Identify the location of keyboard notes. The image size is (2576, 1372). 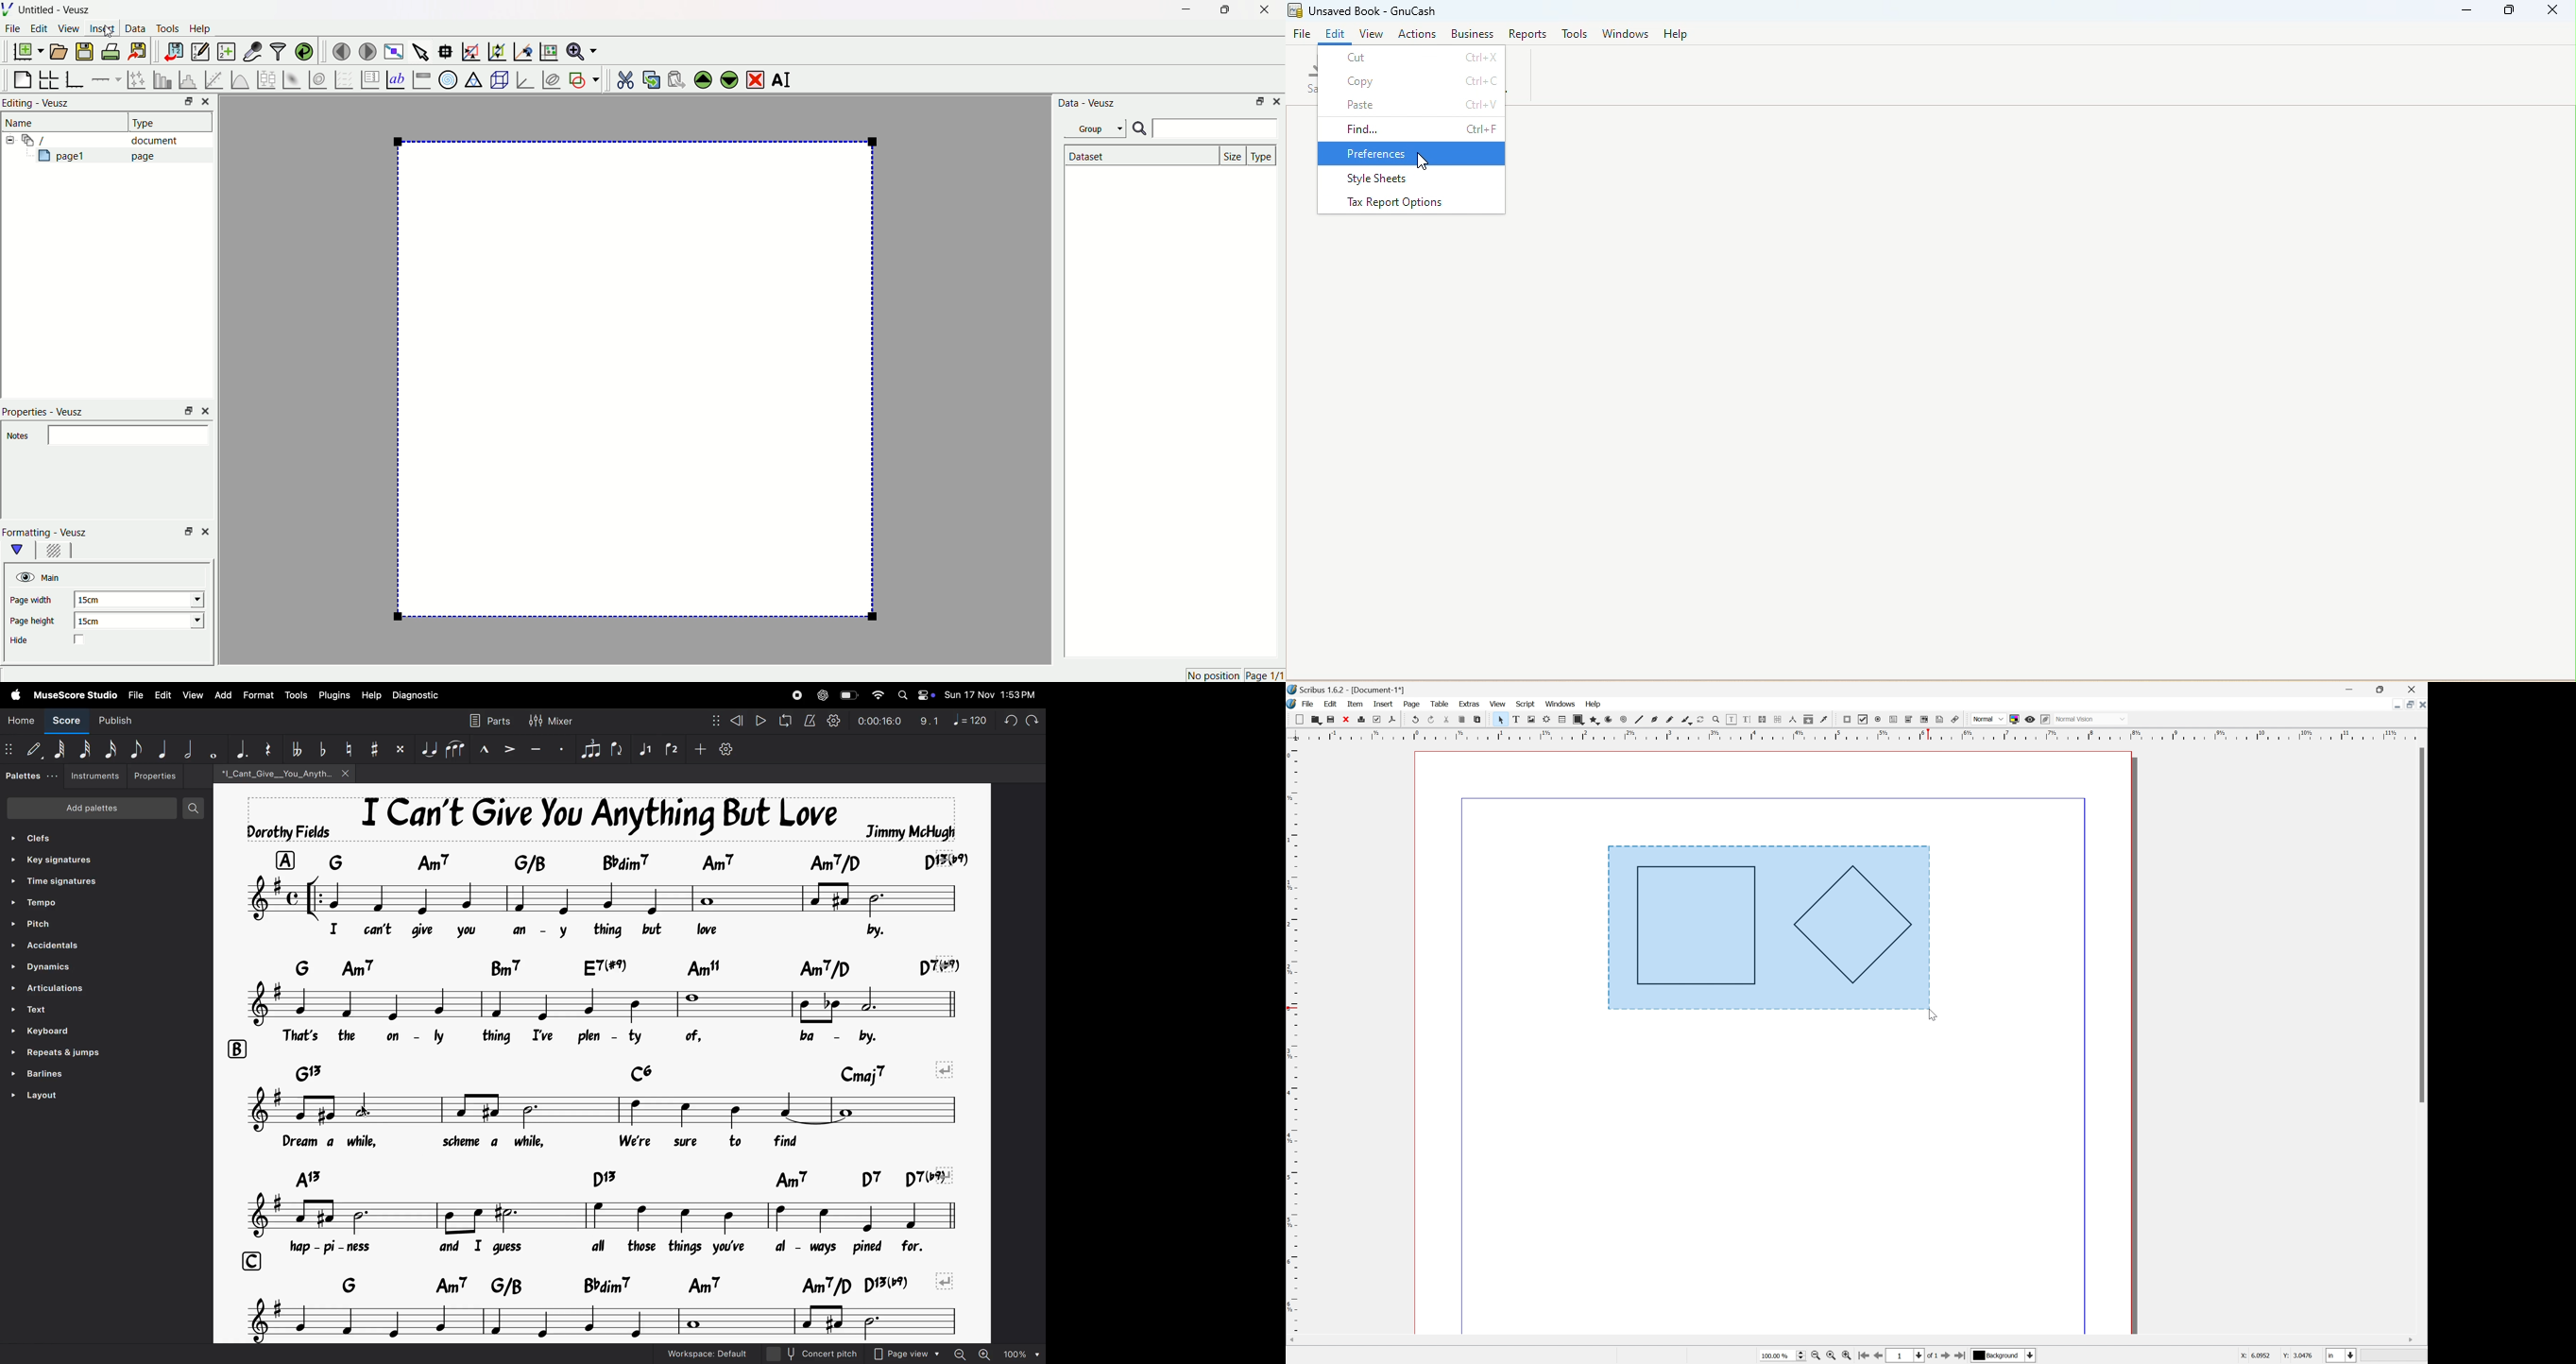
(570, 967).